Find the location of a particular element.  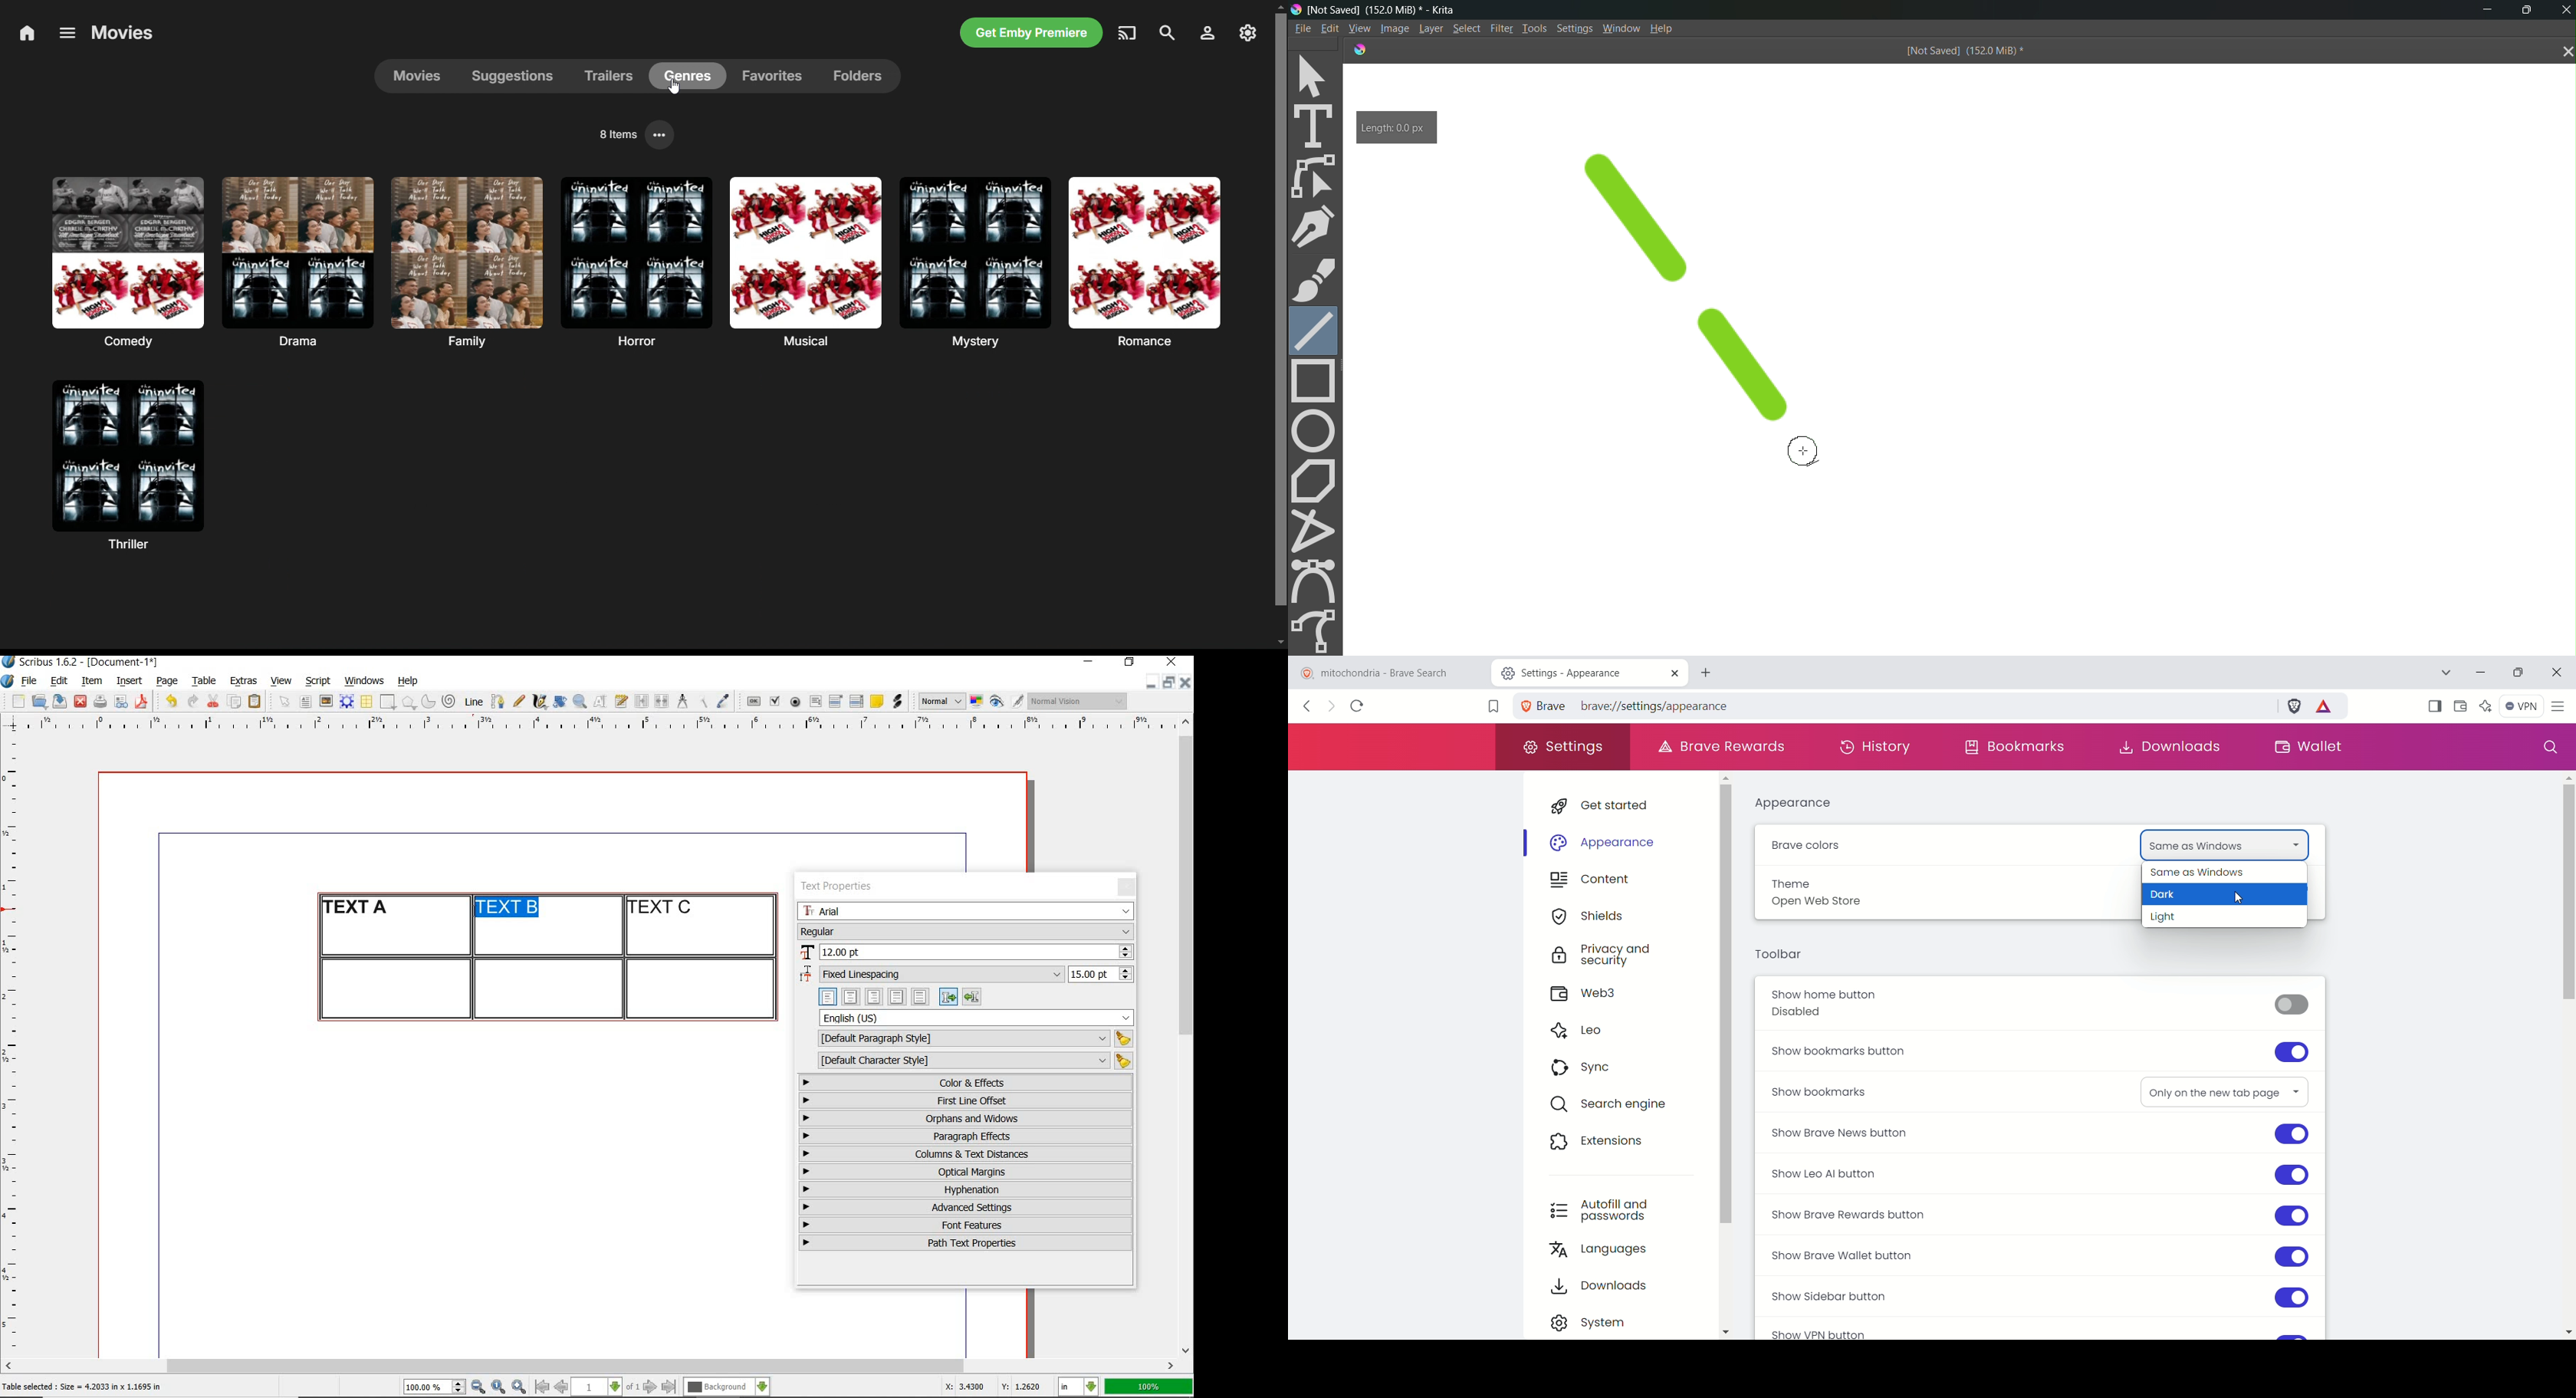

text highlighted is located at coordinates (505, 907).